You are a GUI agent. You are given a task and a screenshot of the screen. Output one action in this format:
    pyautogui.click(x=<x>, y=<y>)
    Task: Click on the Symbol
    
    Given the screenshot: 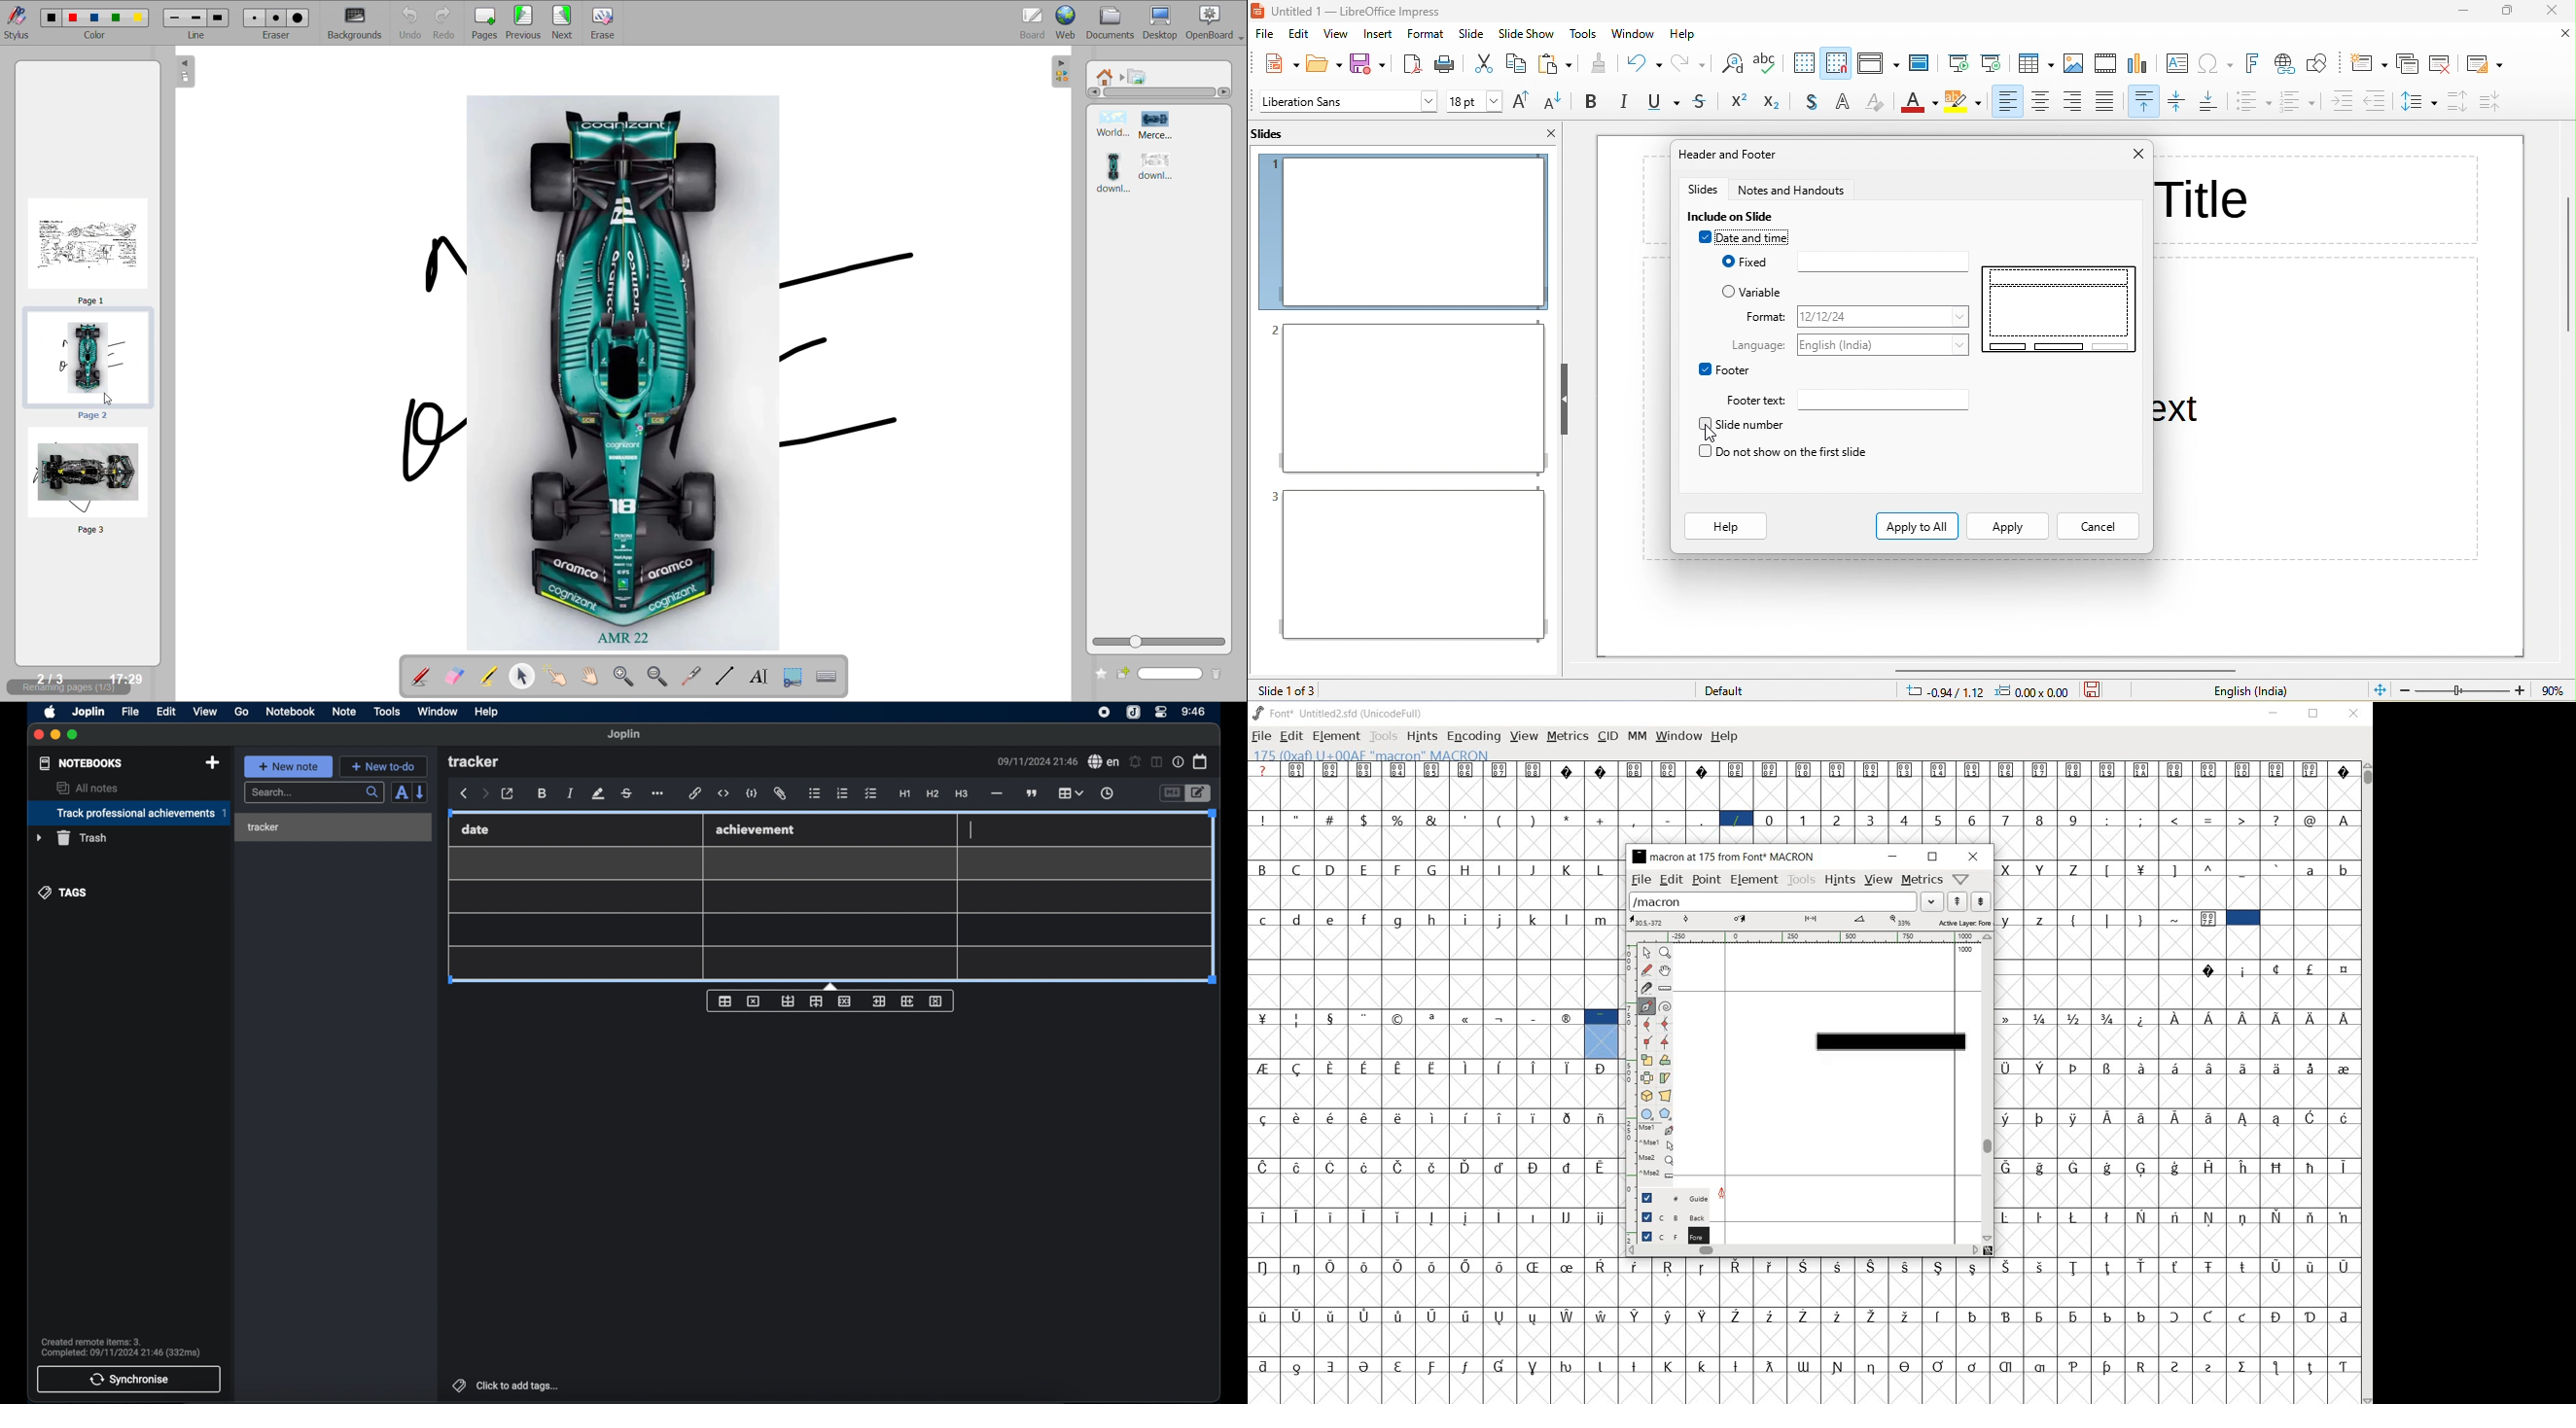 What is the action you would take?
    pyautogui.click(x=2311, y=1016)
    